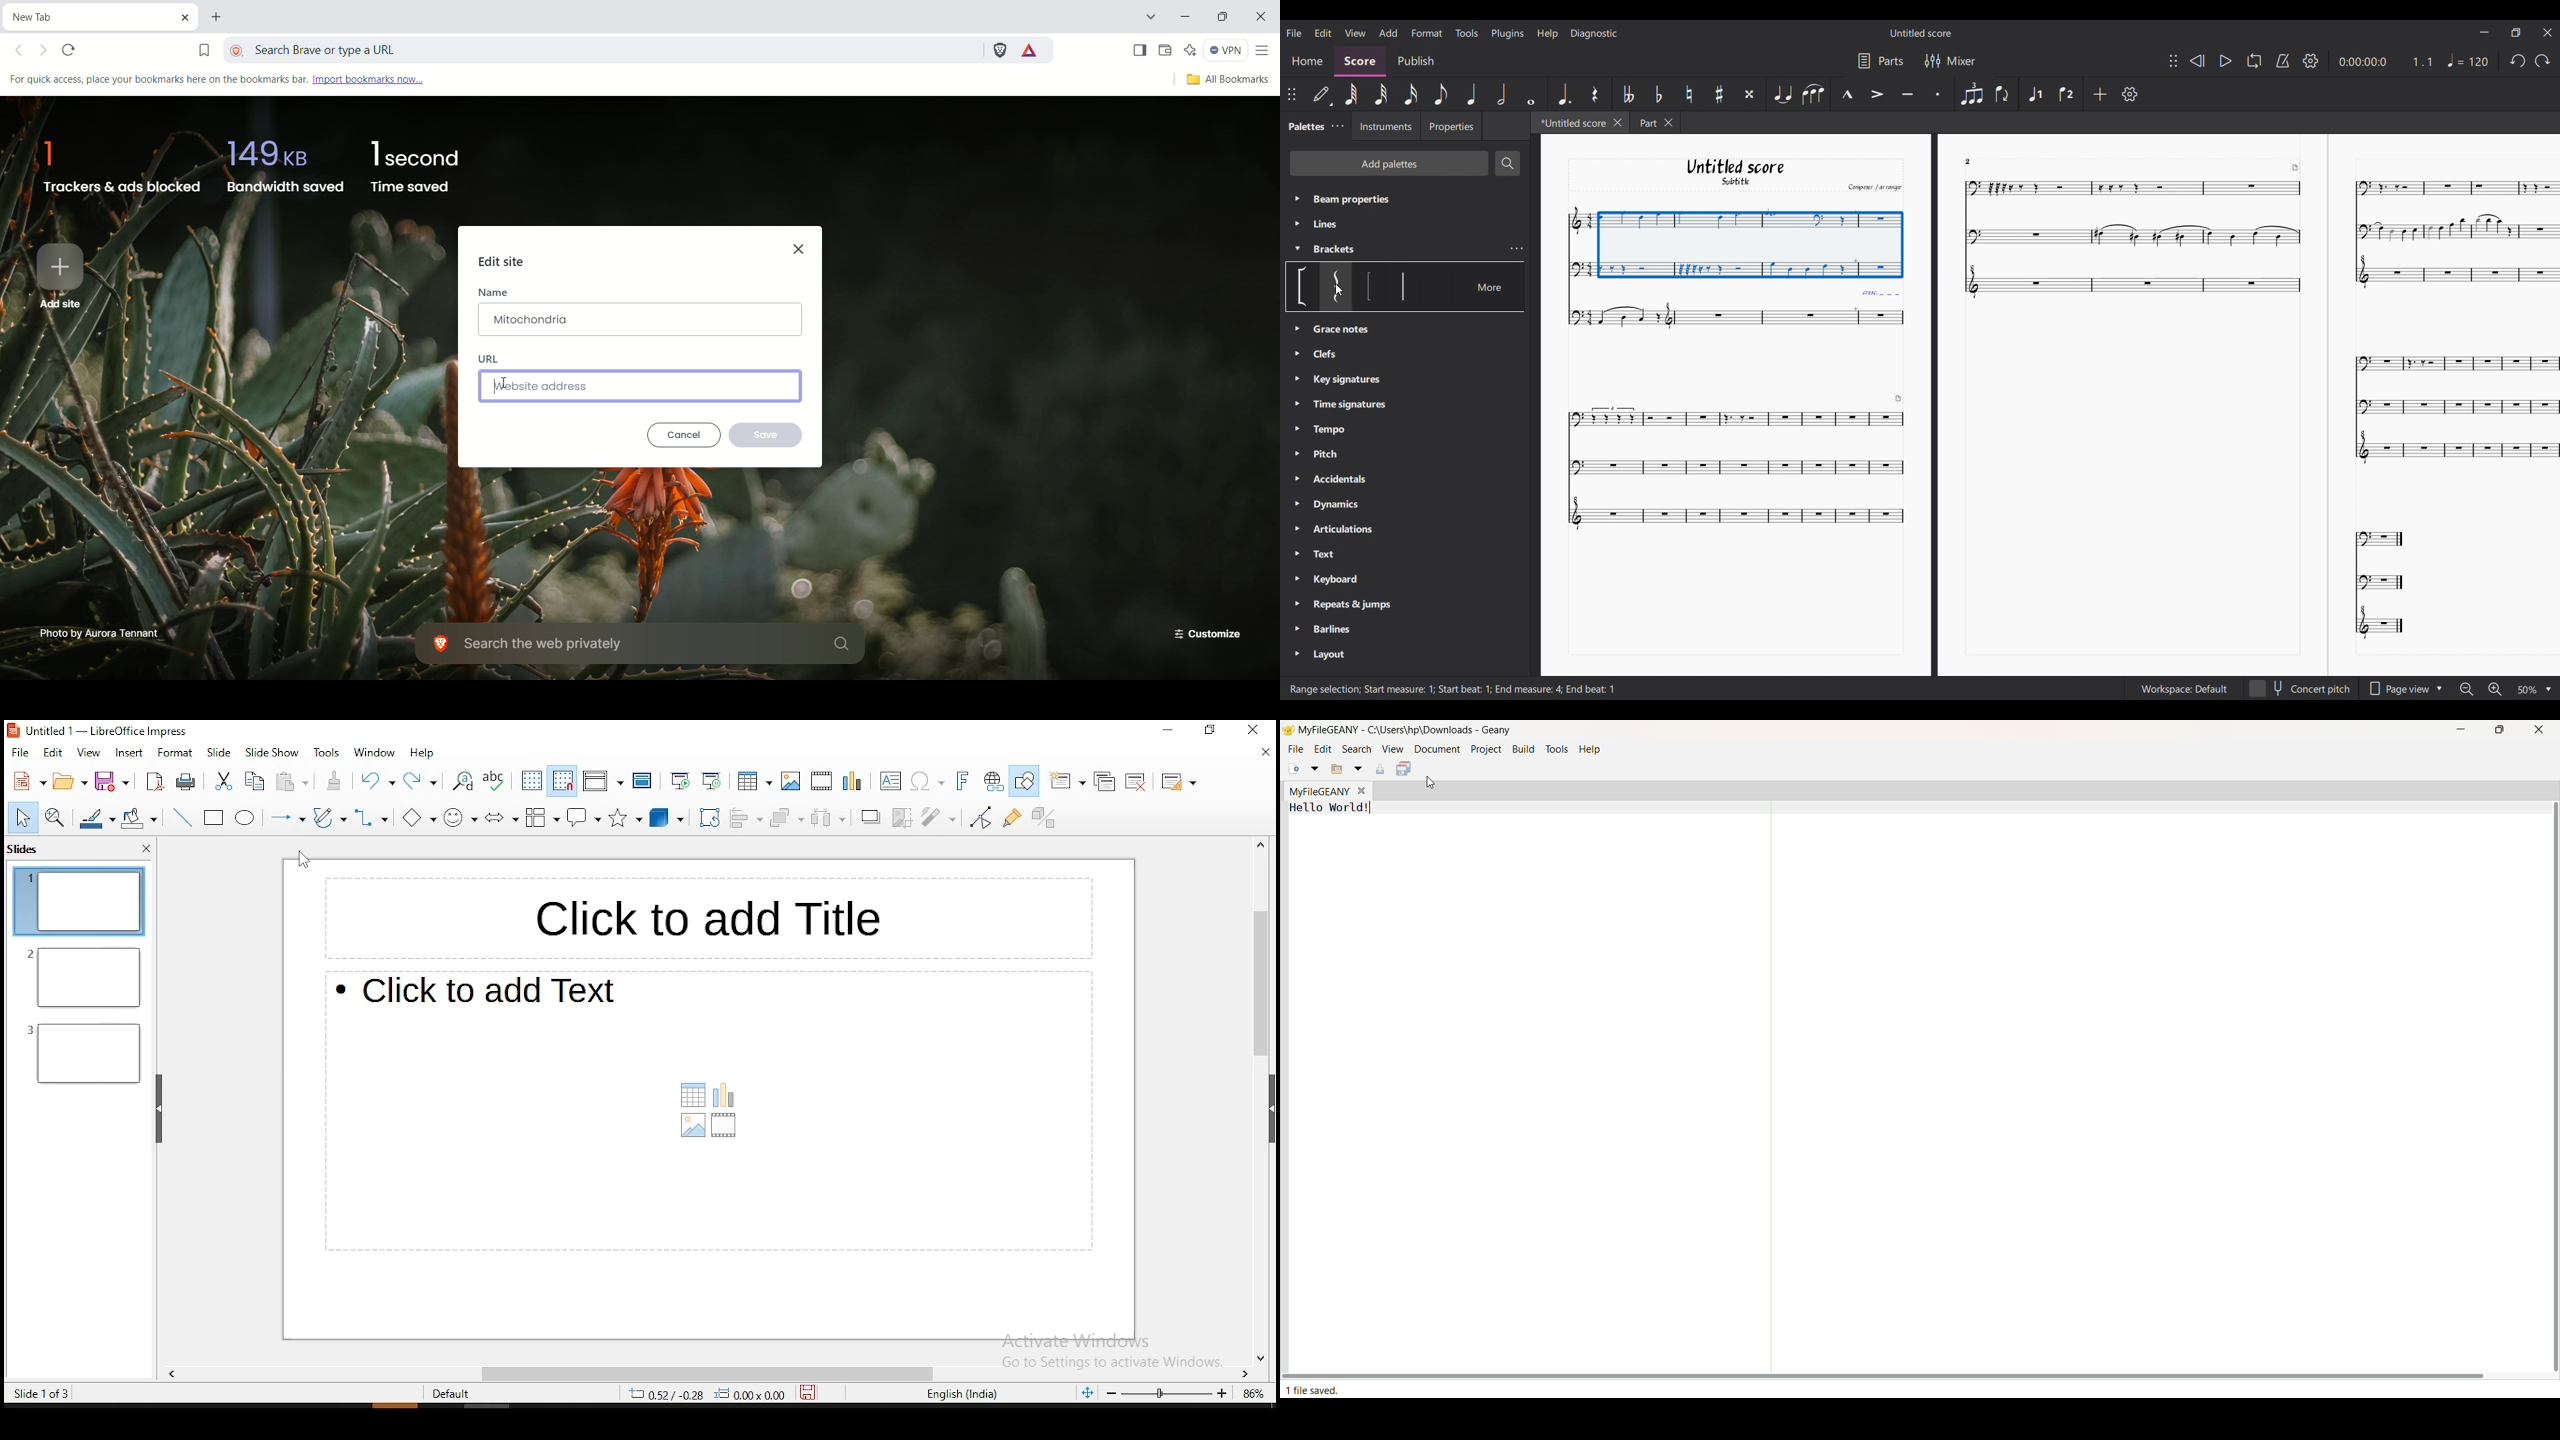  Describe the element at coordinates (709, 919) in the screenshot. I see `Text box` at that location.